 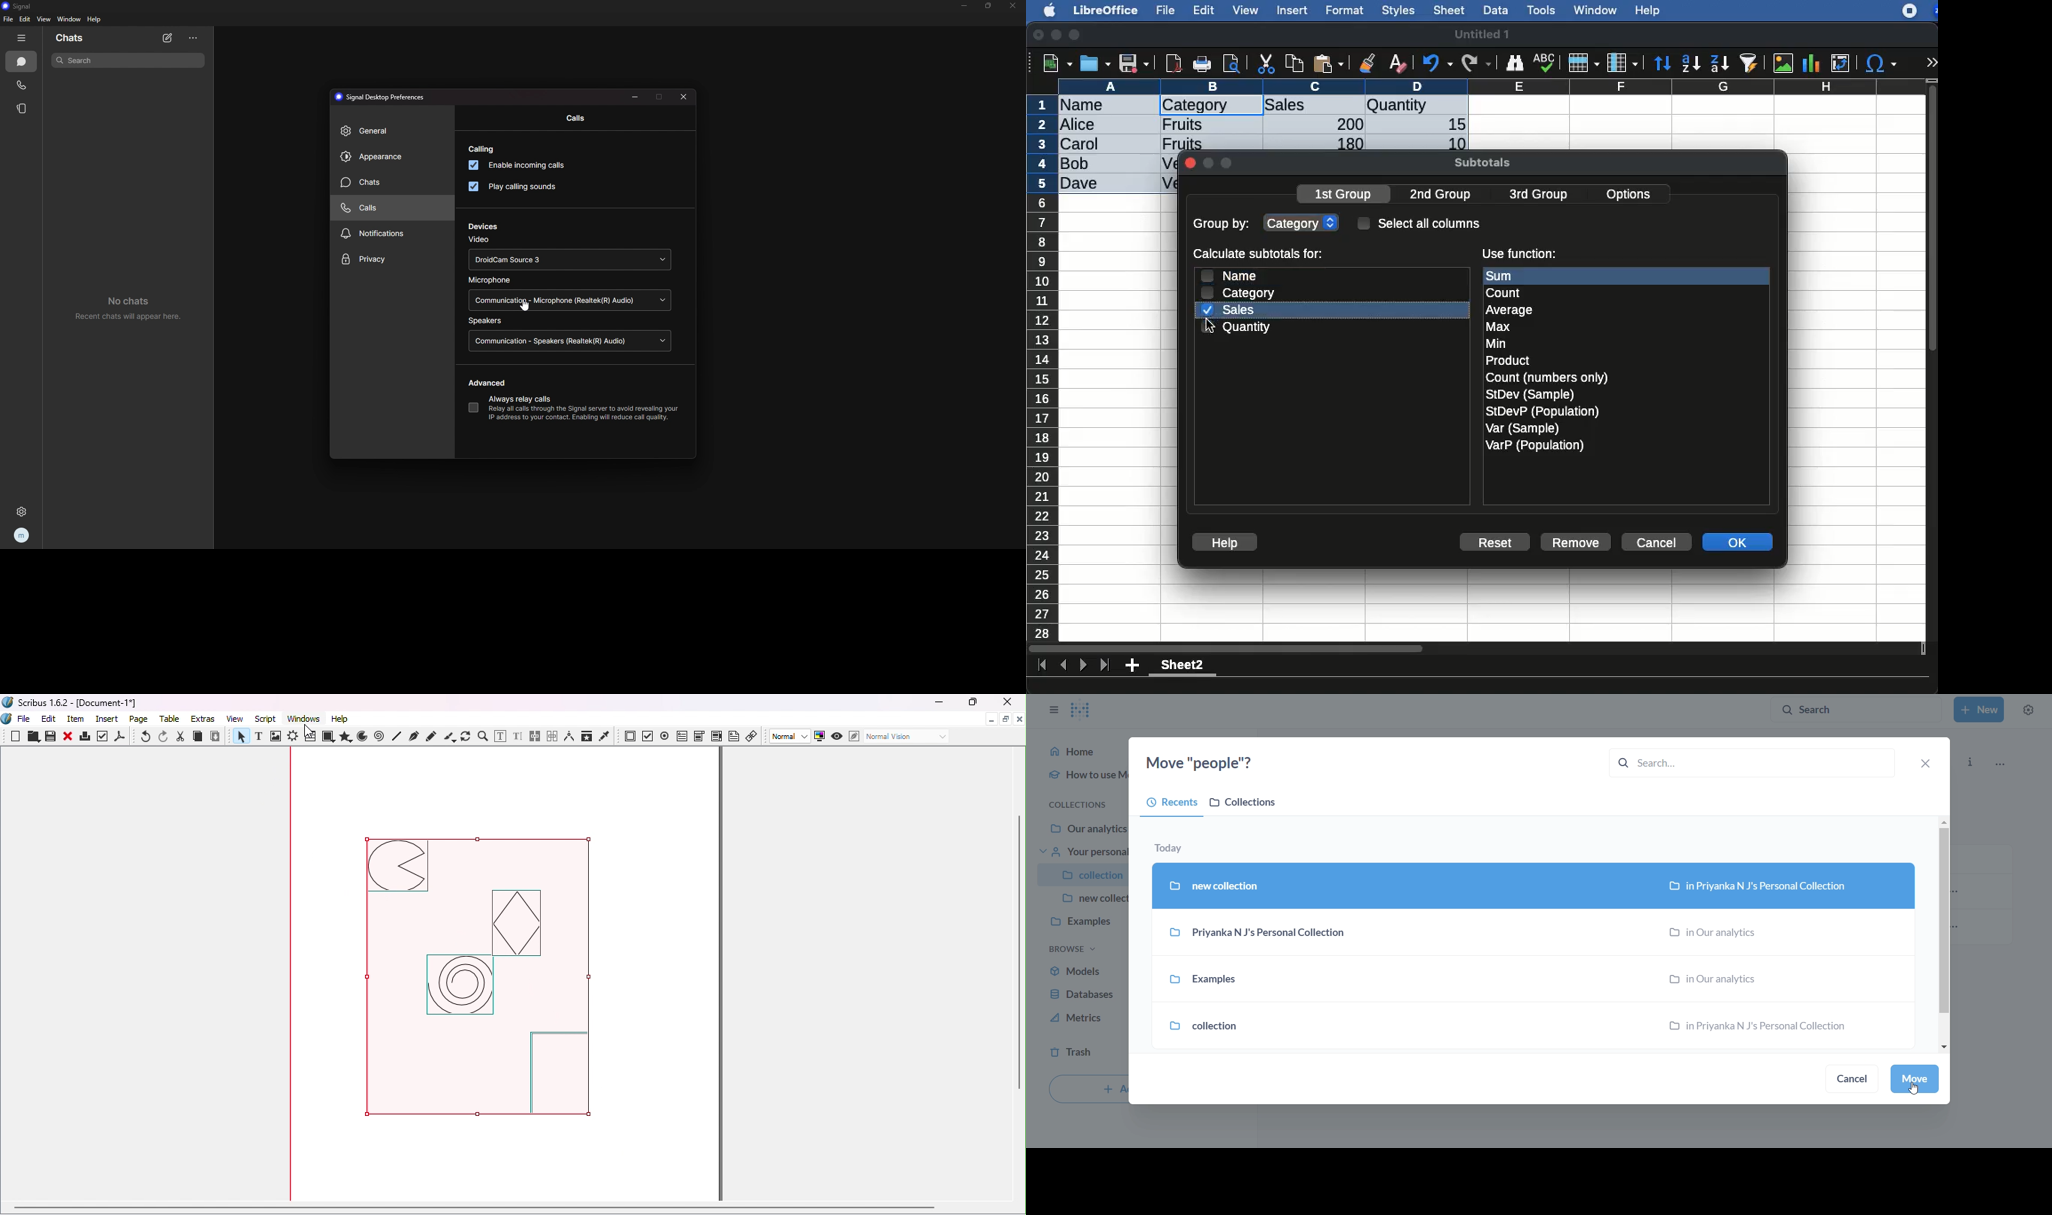 What do you see at coordinates (387, 183) in the screenshot?
I see `chats` at bounding box center [387, 183].